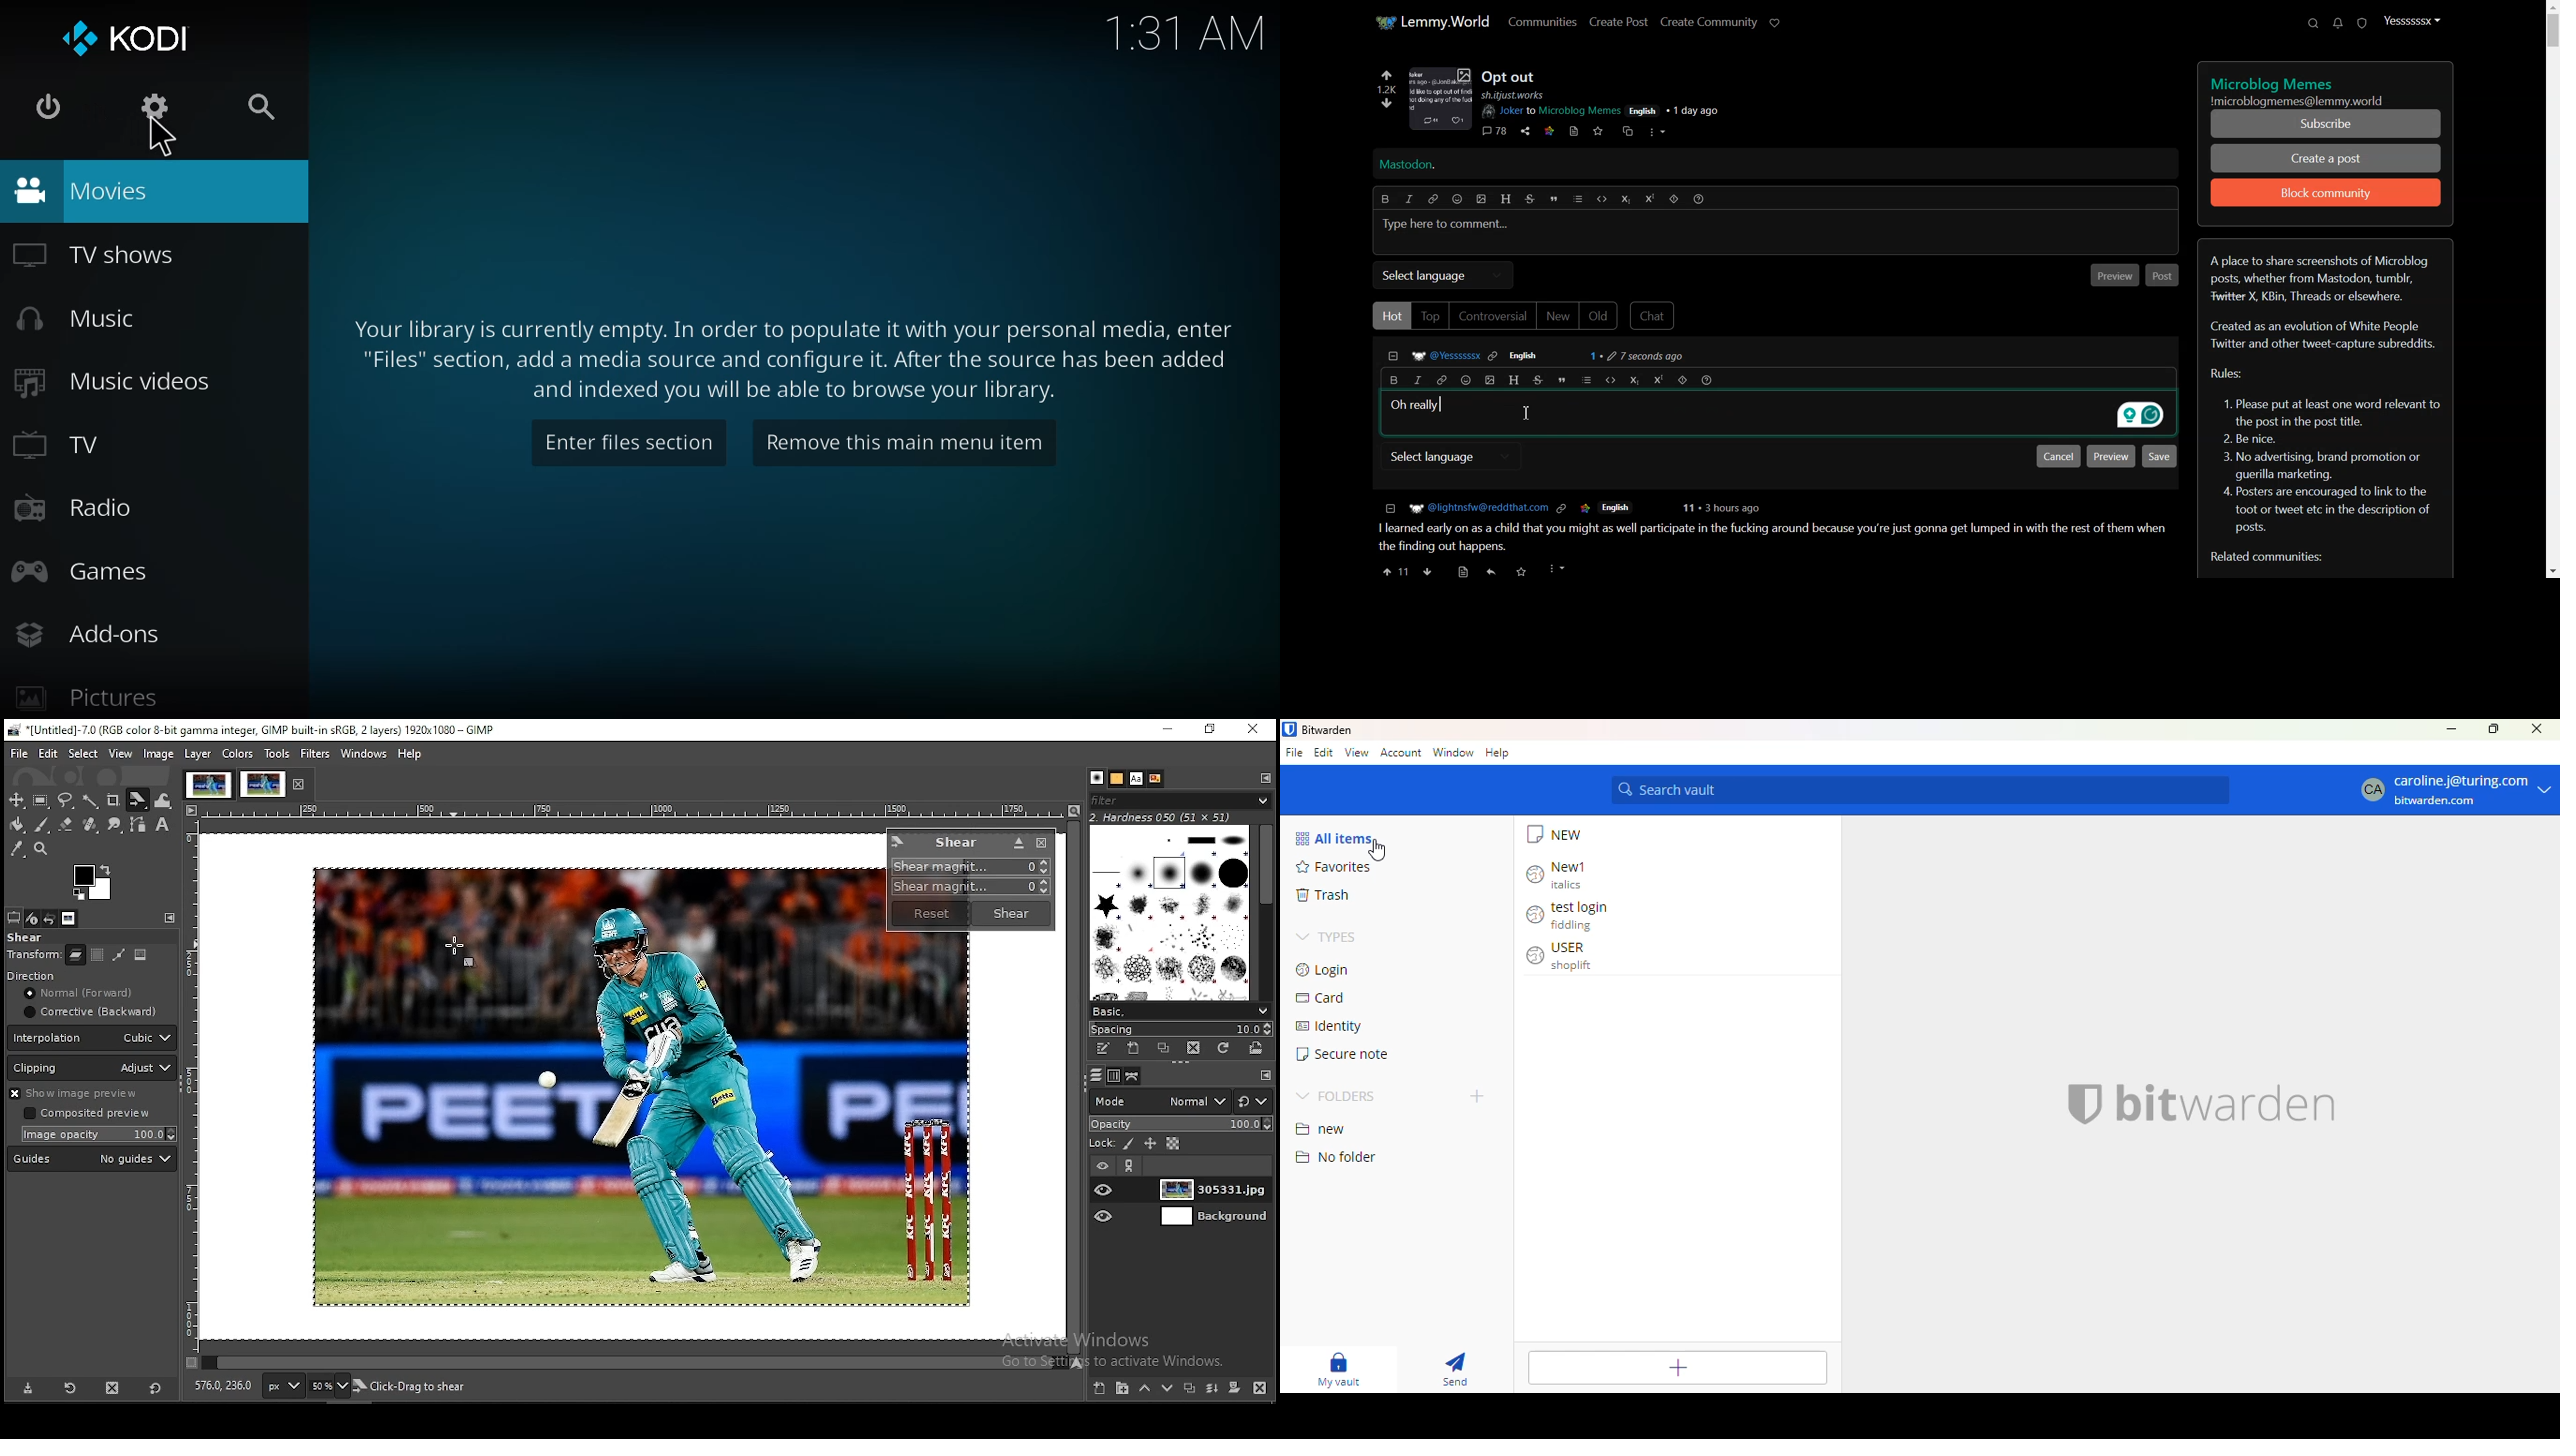 Image resolution: width=2576 pixels, height=1456 pixels. Describe the element at coordinates (2324, 124) in the screenshot. I see `Subscribe` at that location.